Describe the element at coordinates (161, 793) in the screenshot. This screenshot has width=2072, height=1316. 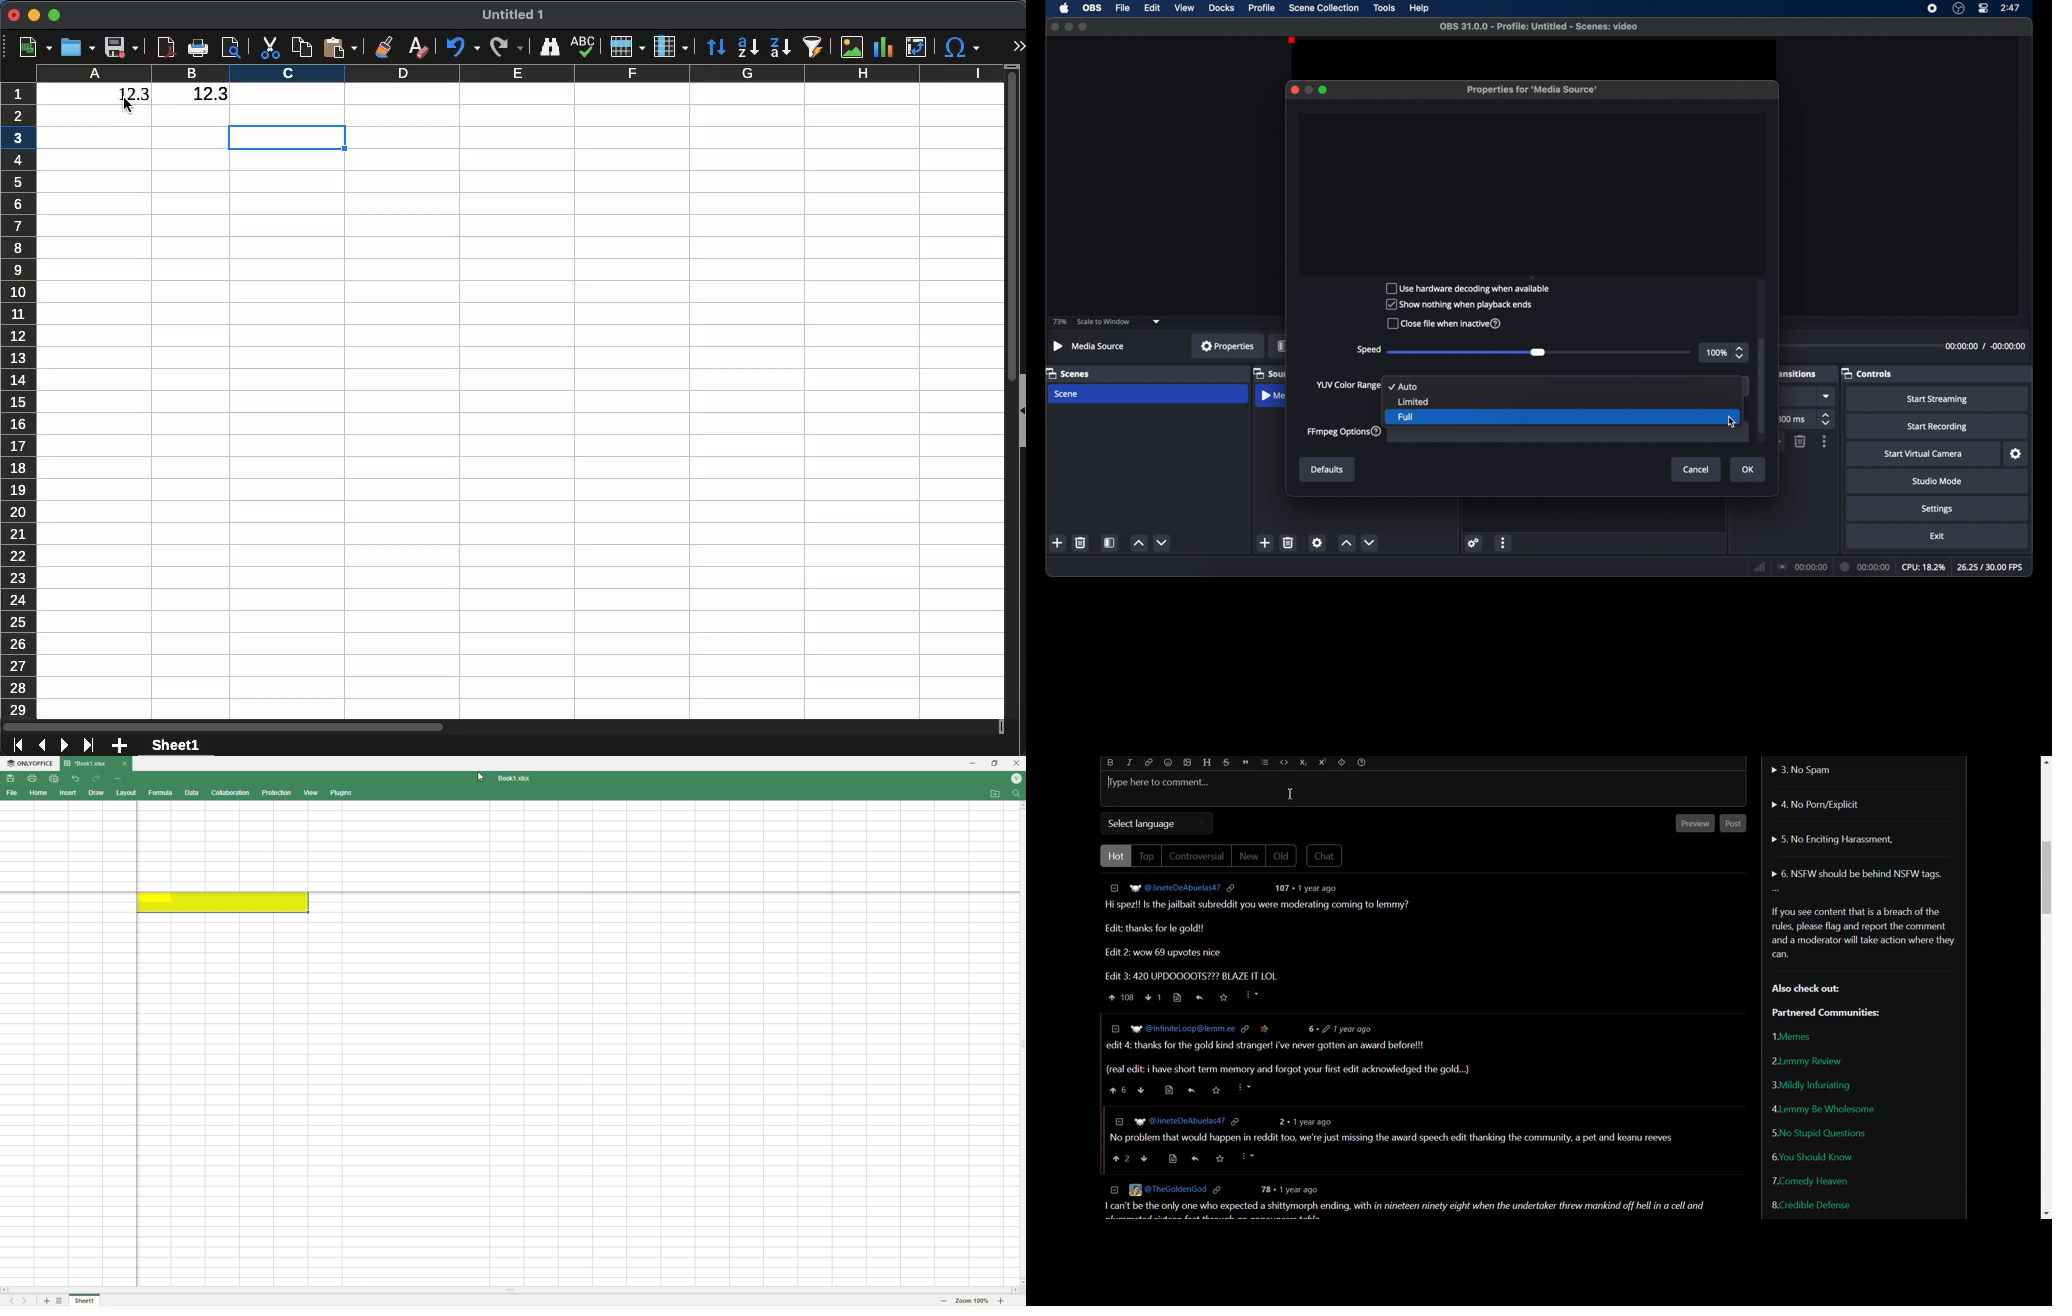
I see `Formula` at that location.